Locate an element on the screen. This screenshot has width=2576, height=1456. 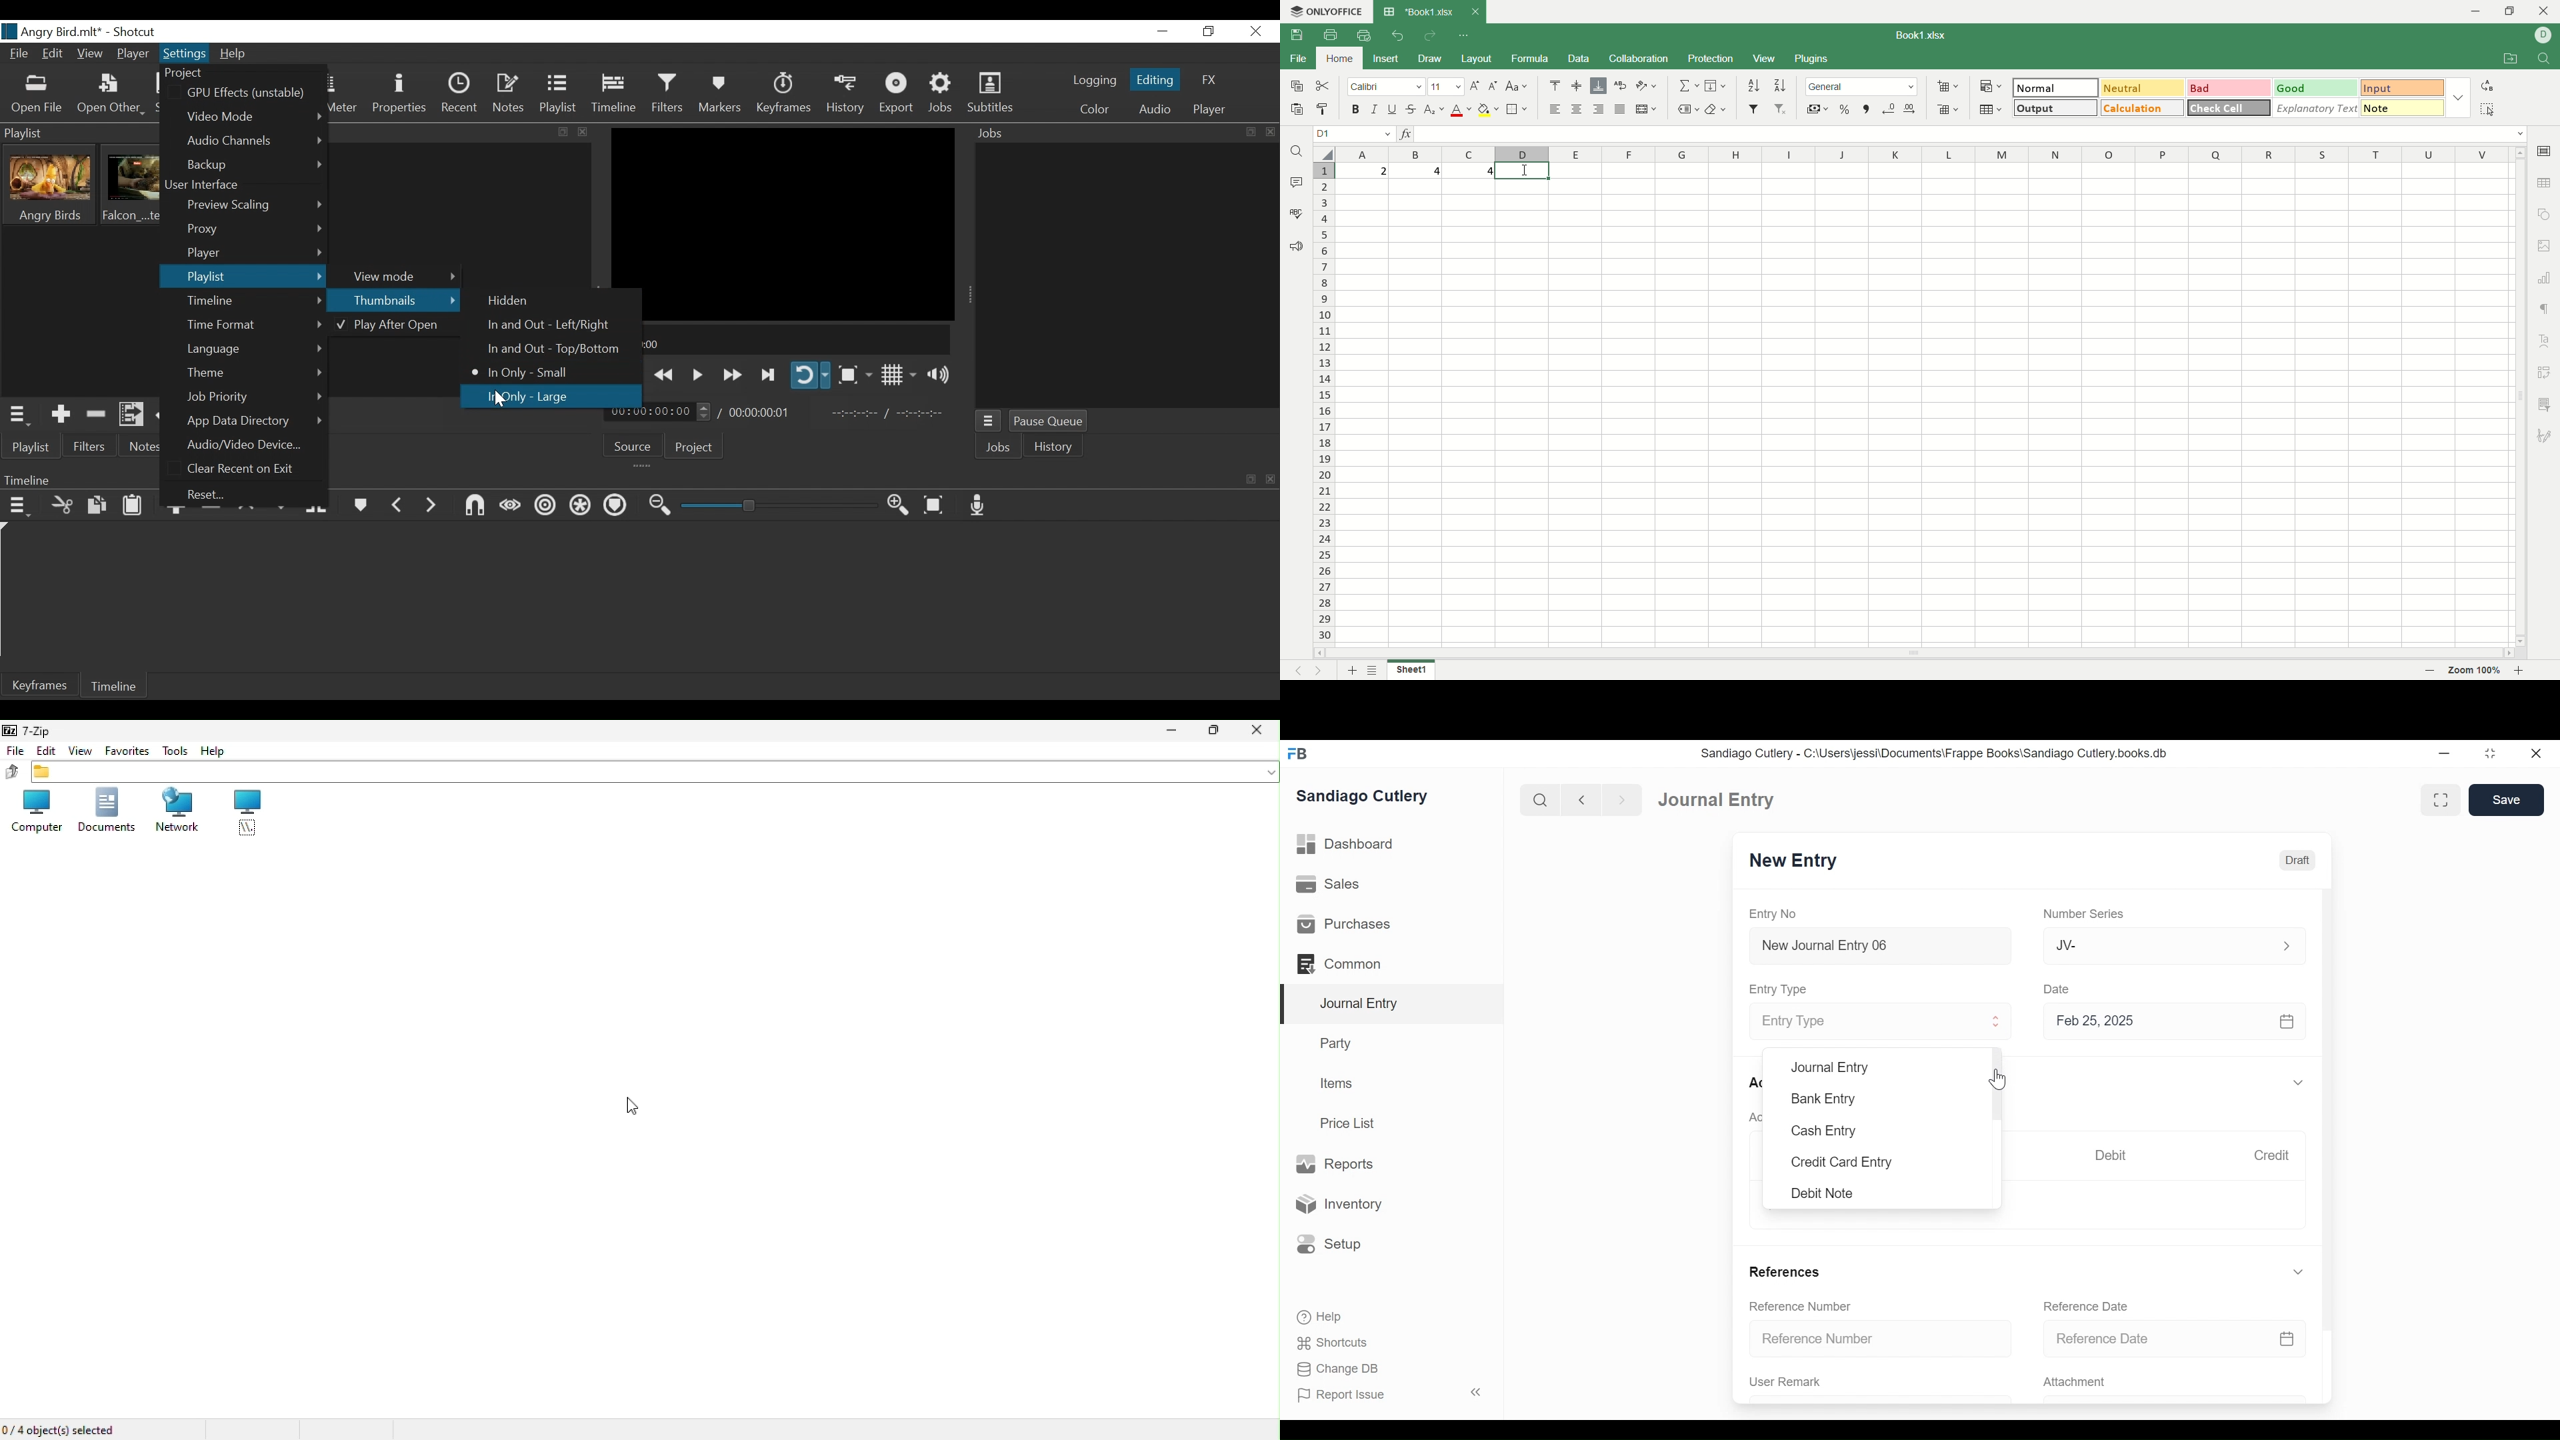
text art settings is located at coordinates (2545, 339).